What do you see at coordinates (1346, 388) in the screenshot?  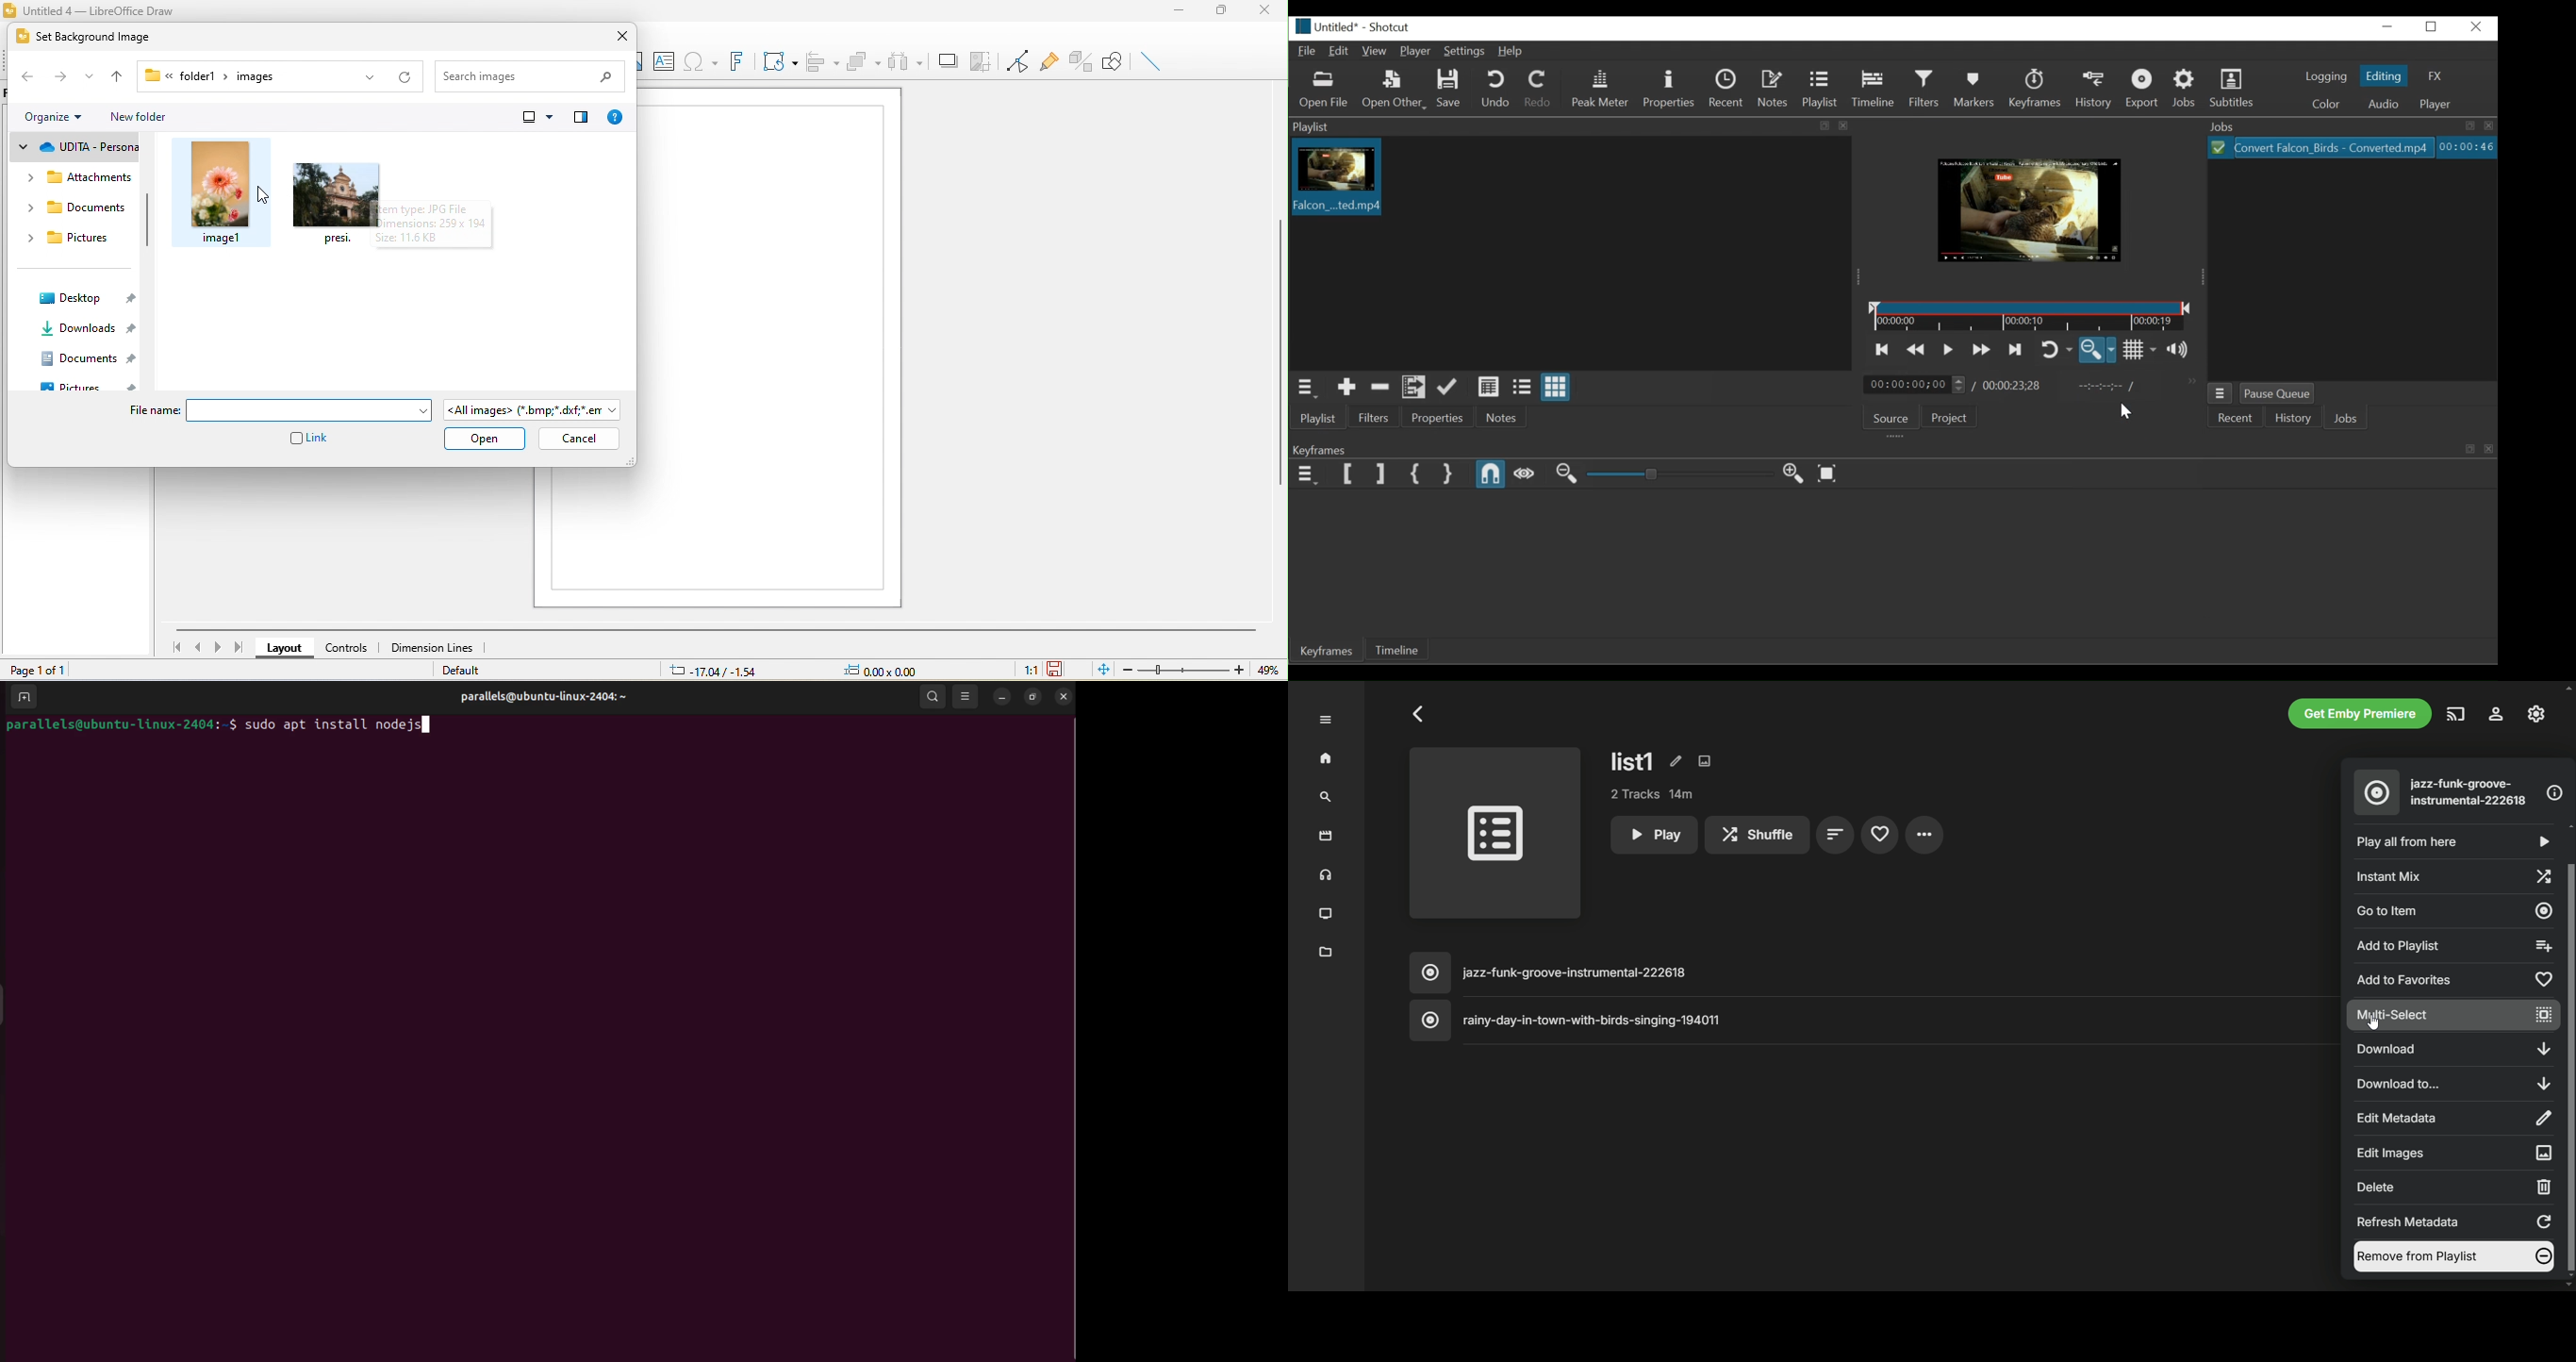 I see `Add the Source to the playlist` at bounding box center [1346, 388].